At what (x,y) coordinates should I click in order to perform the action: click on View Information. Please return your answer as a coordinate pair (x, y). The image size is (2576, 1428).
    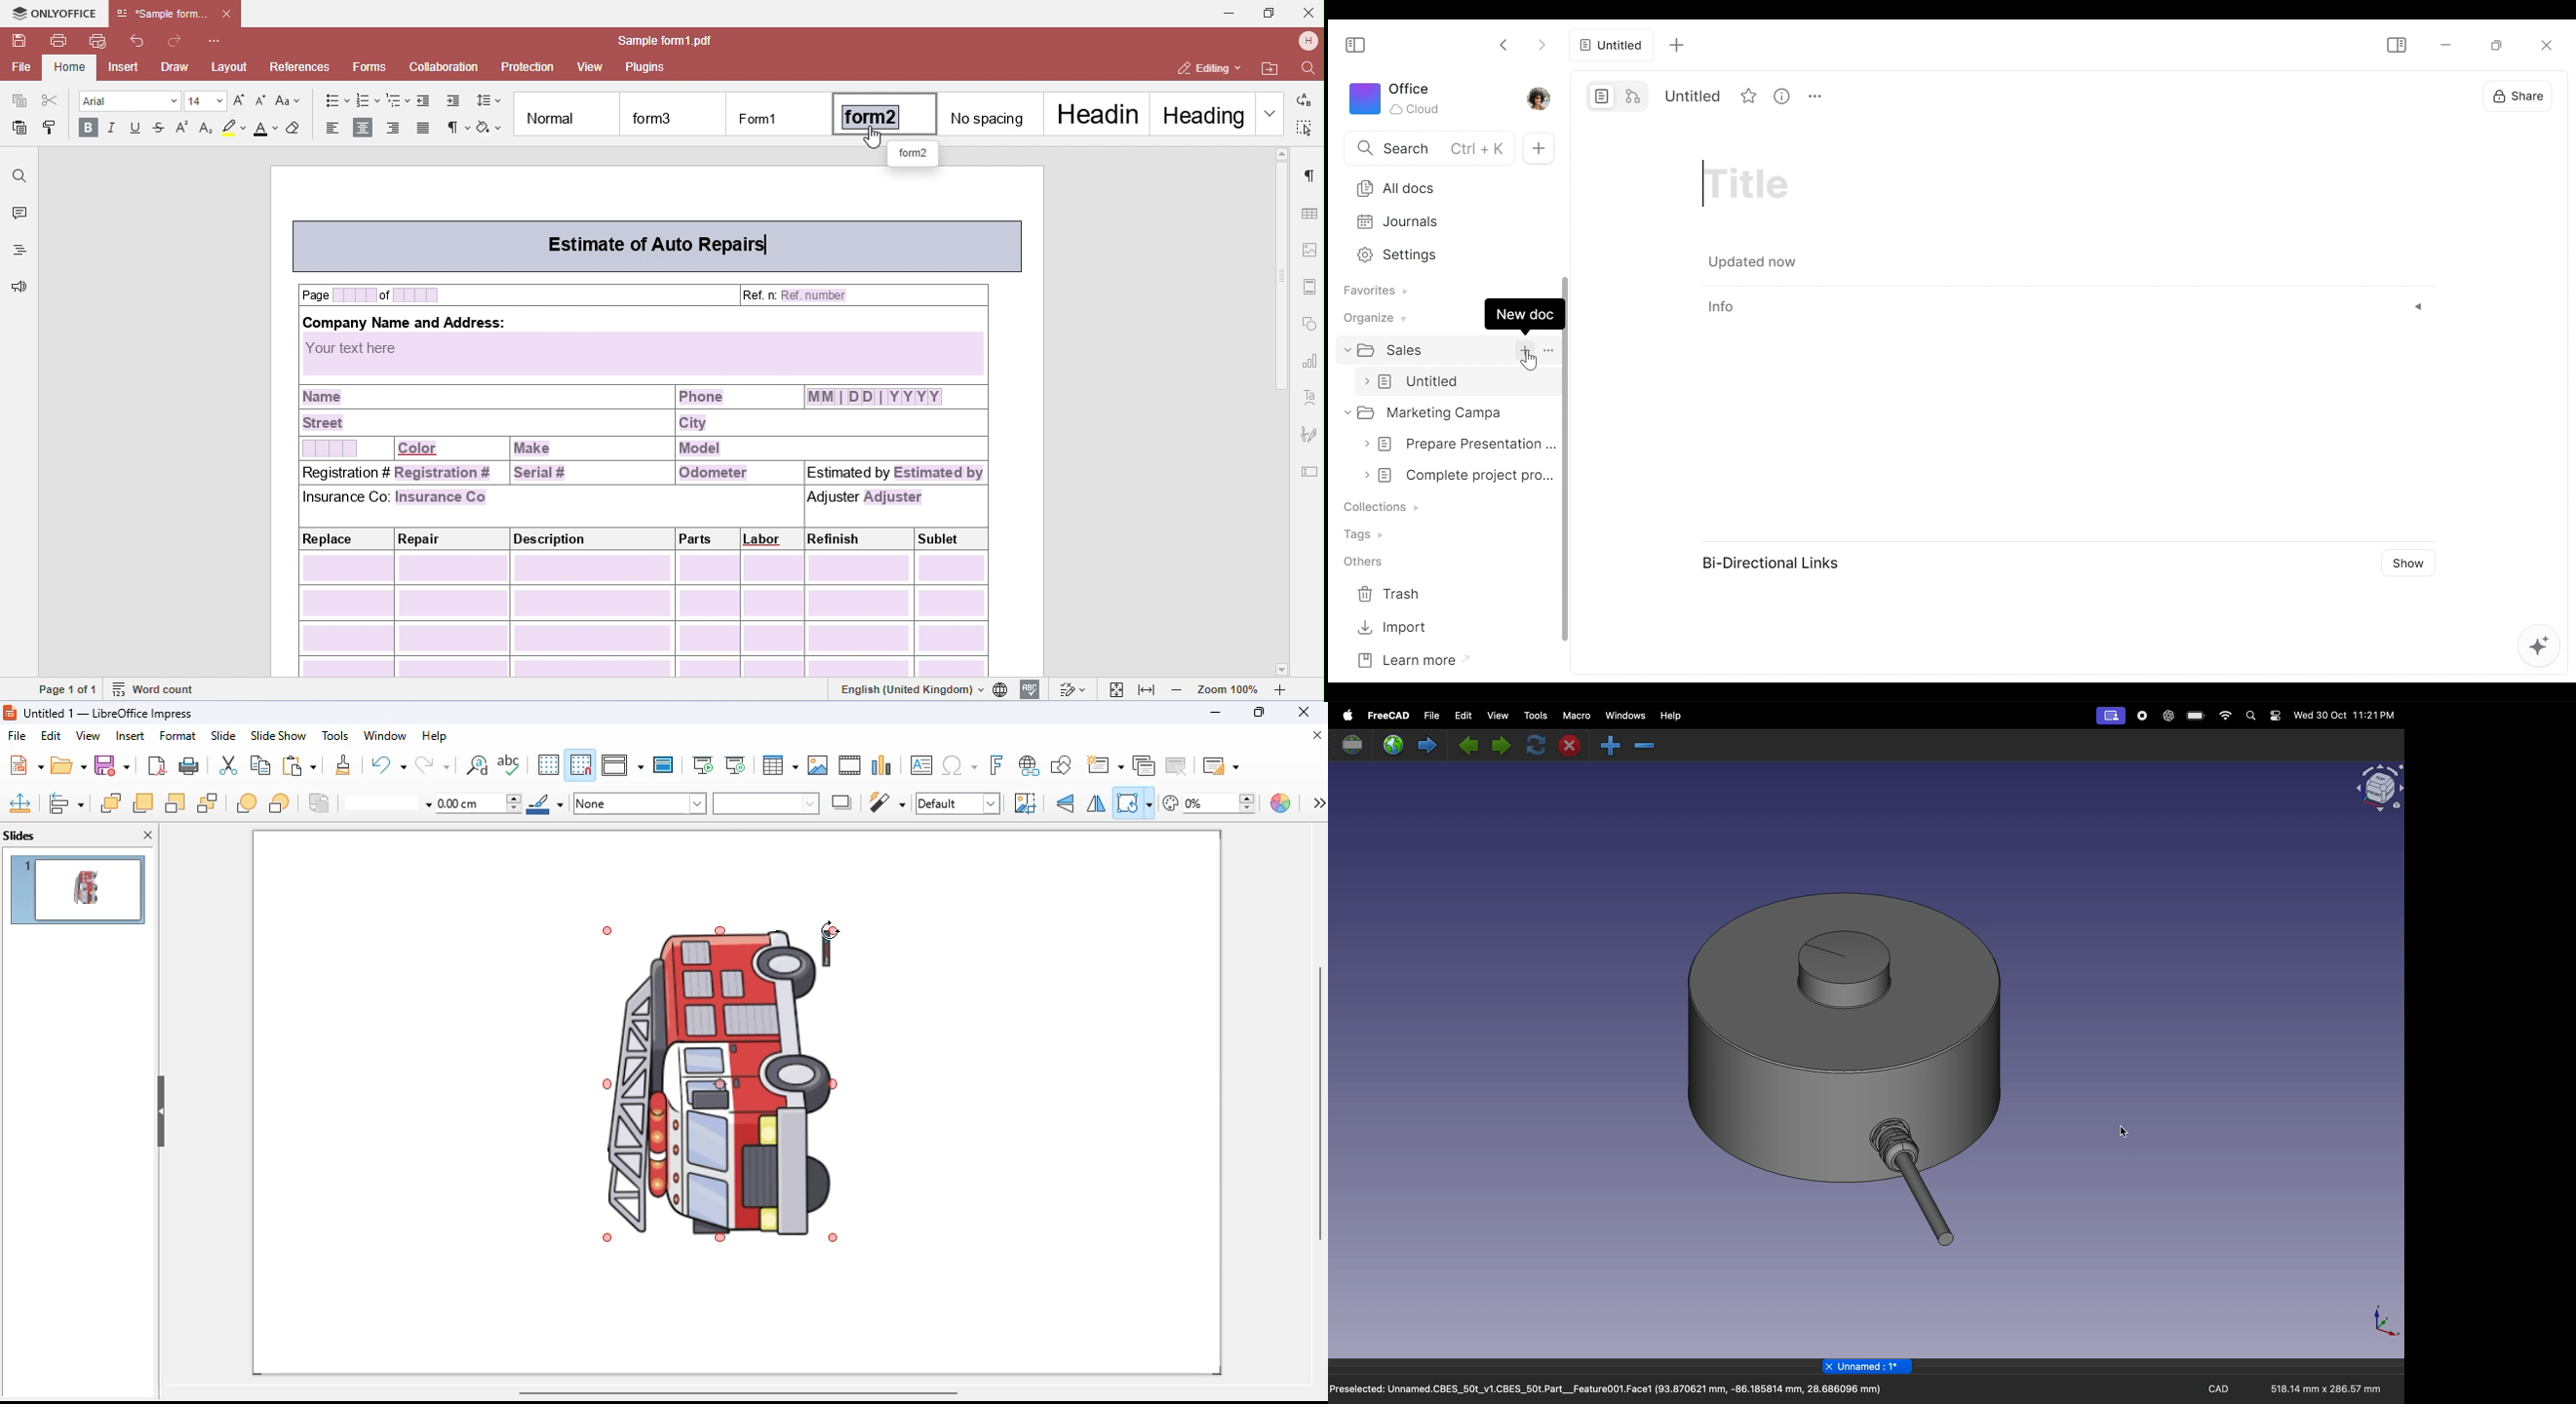
    Looking at the image, I should click on (1784, 95).